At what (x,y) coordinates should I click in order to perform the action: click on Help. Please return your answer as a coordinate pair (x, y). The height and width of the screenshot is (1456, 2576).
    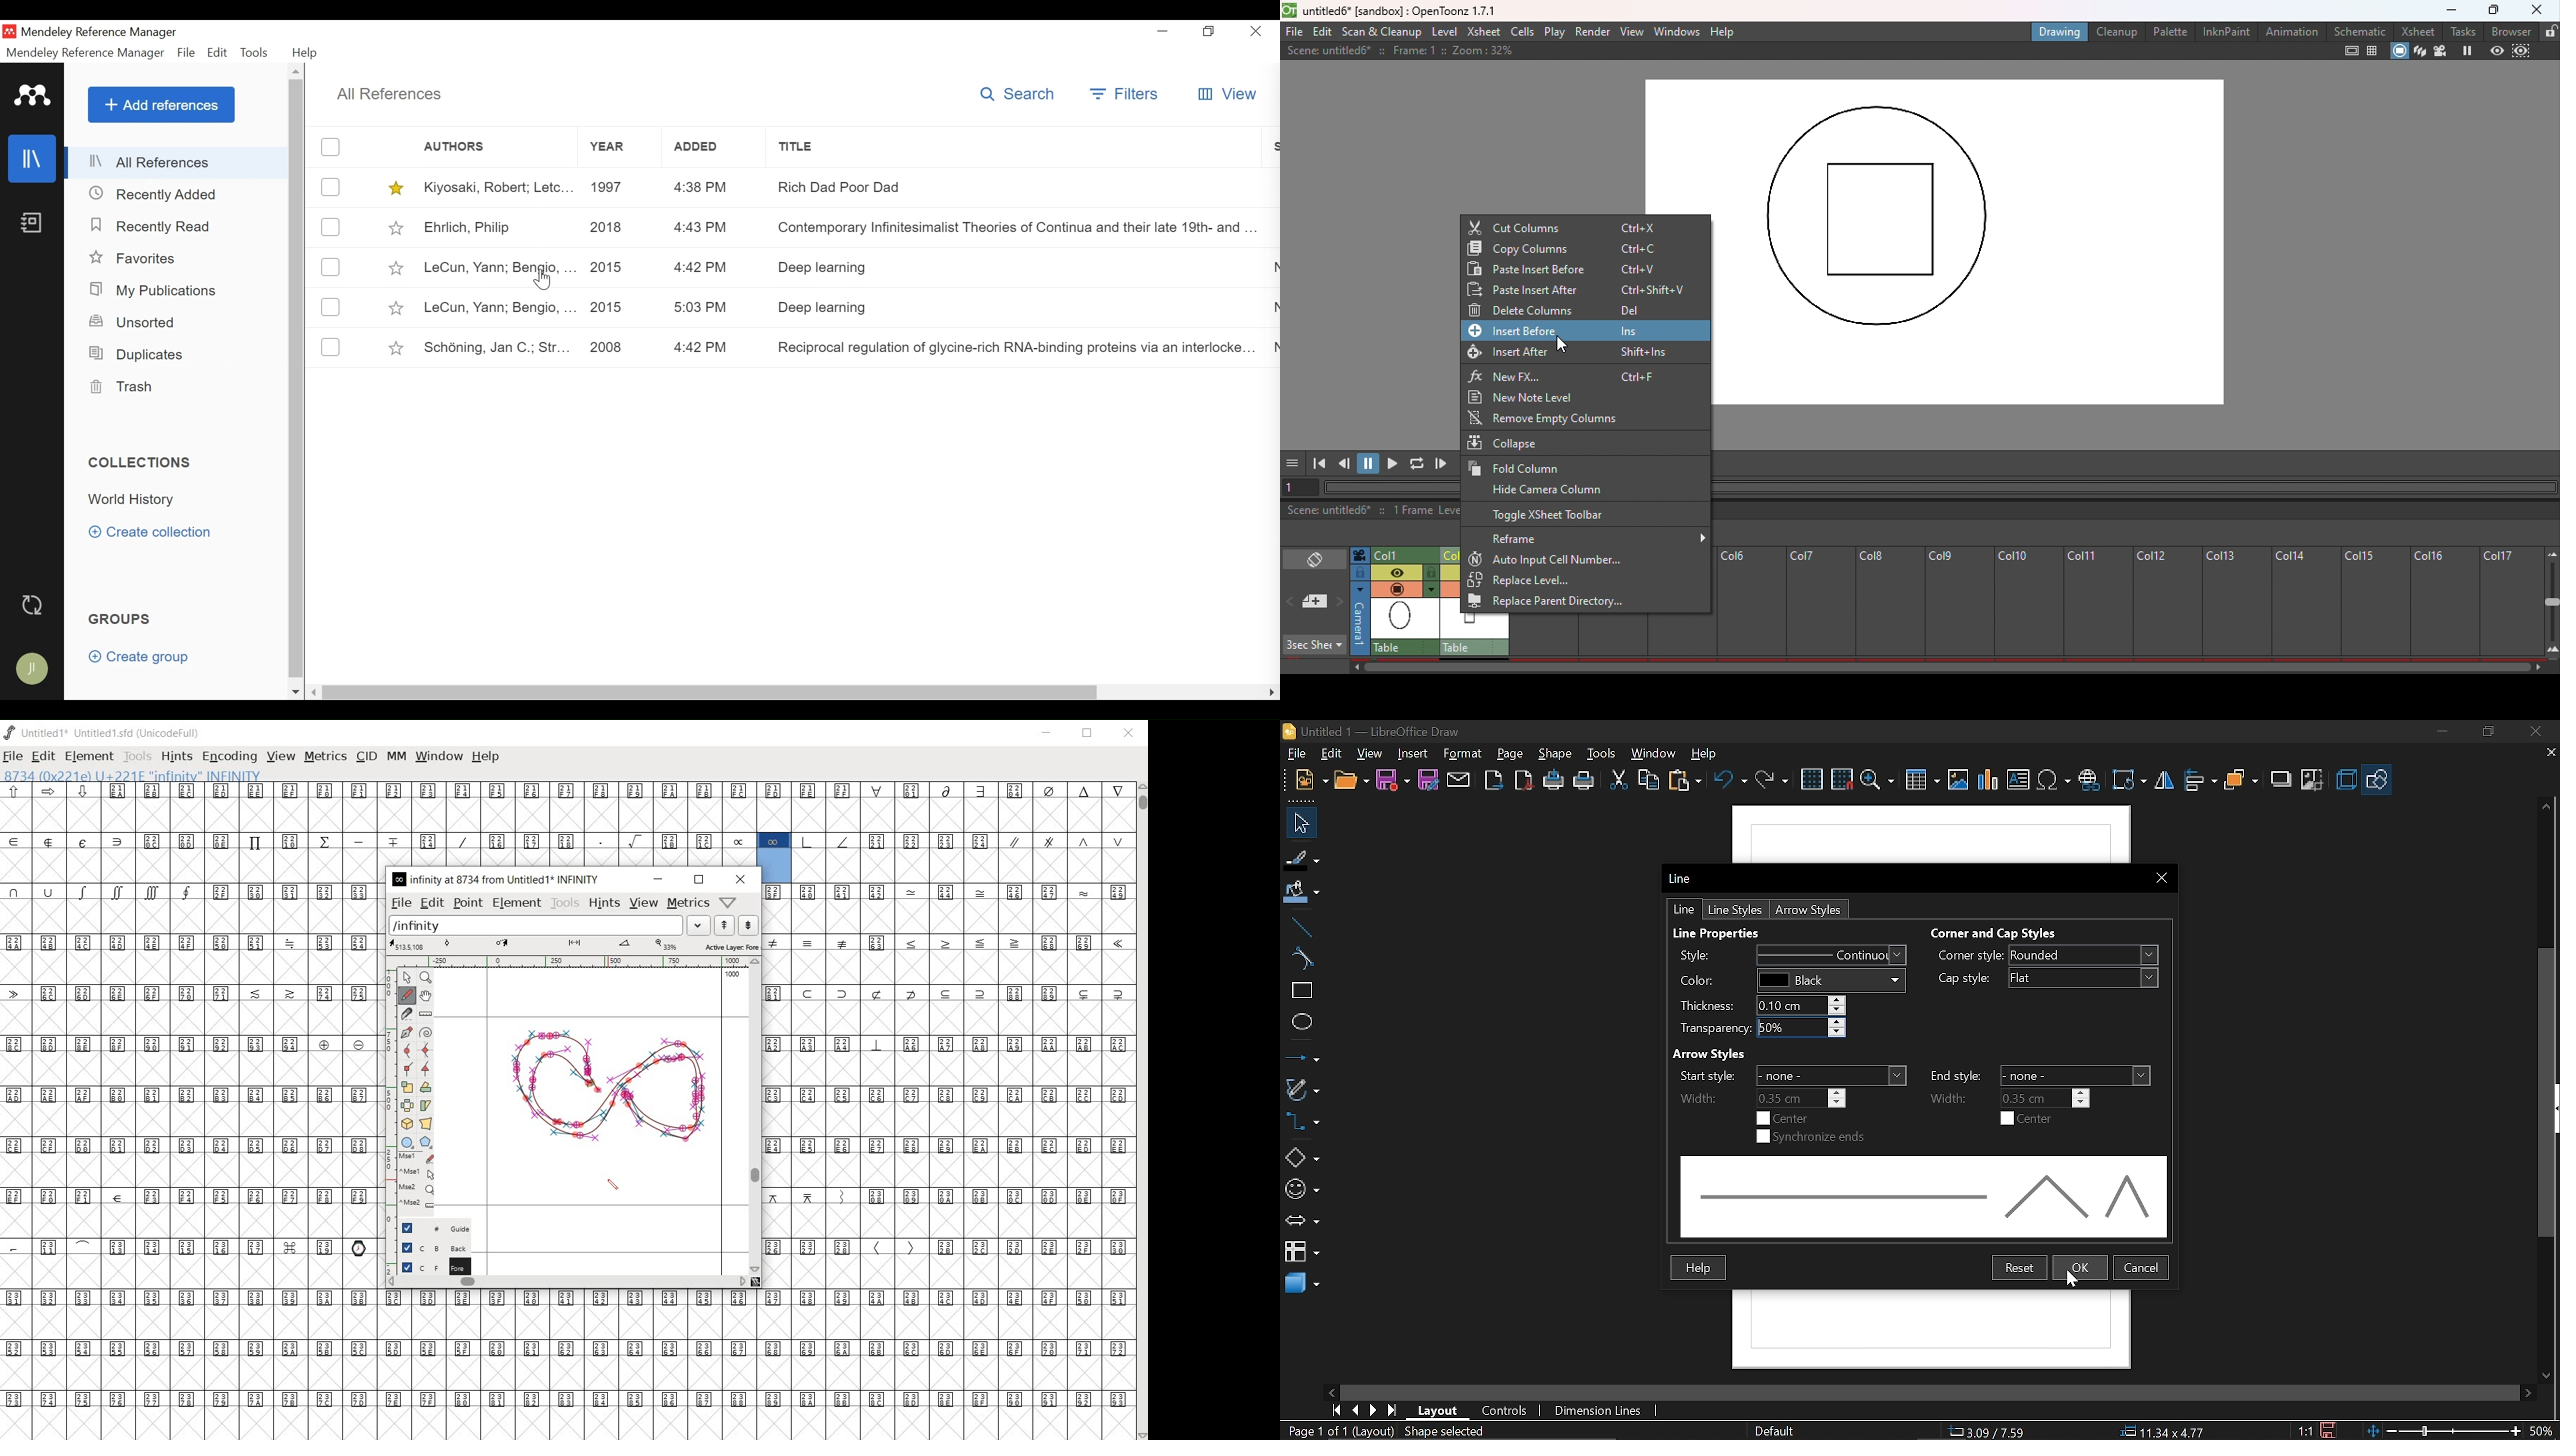
    Looking at the image, I should click on (306, 53).